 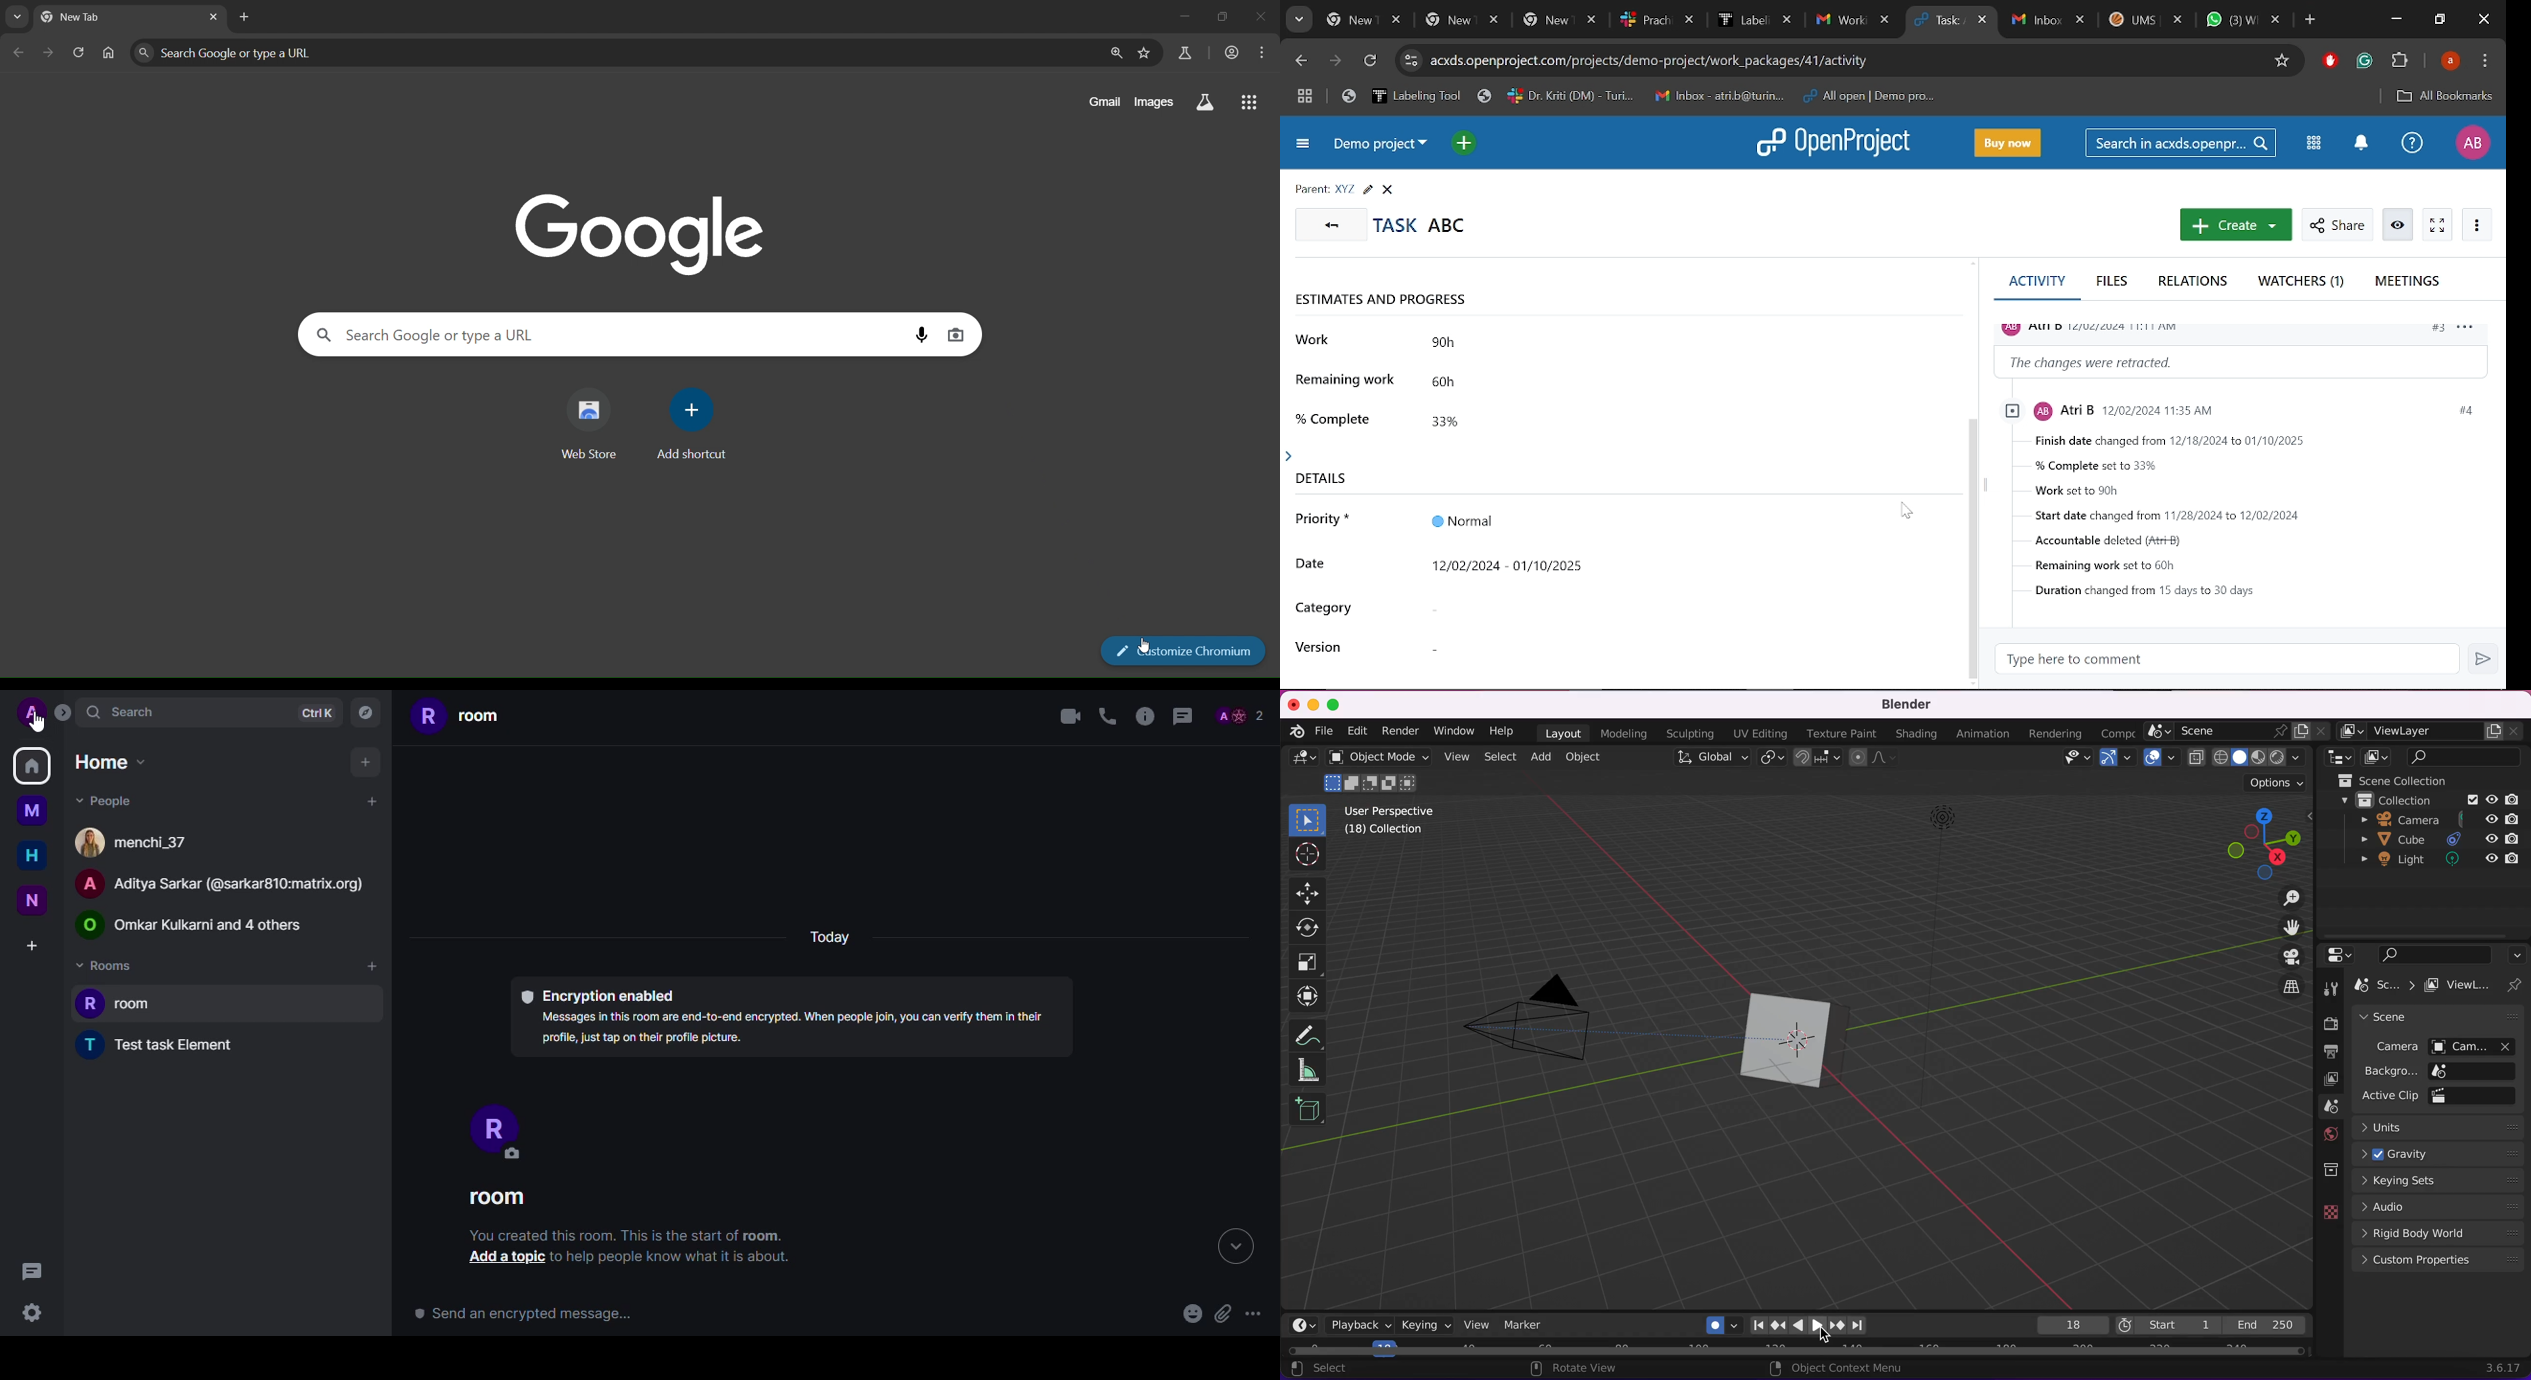 I want to click on contact, so click(x=135, y=843).